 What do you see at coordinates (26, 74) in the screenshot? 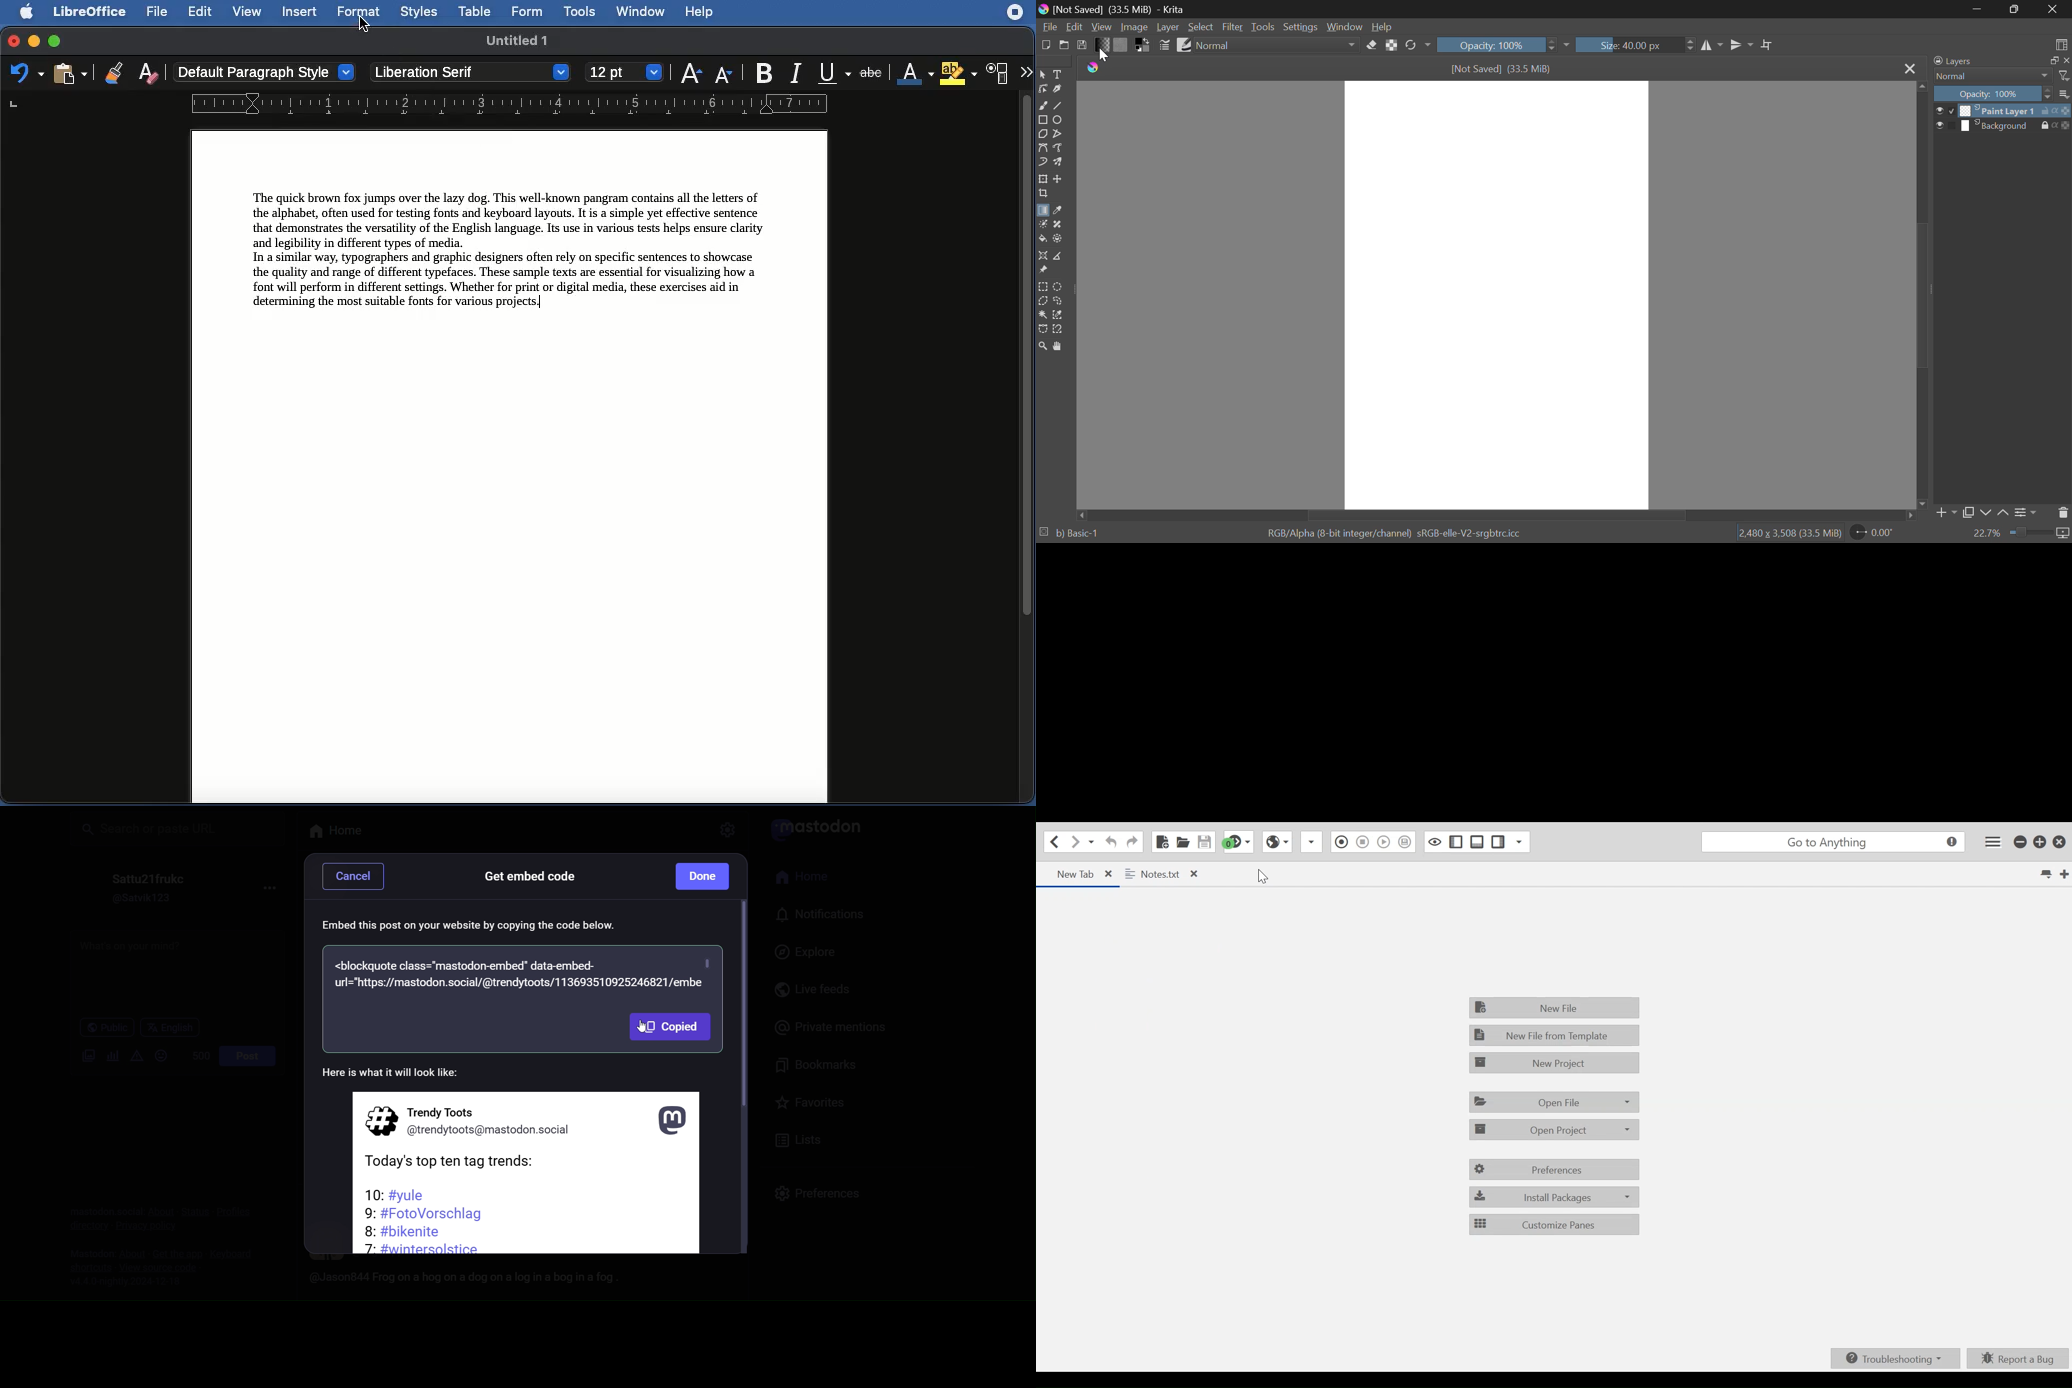
I see `Undo` at bounding box center [26, 74].